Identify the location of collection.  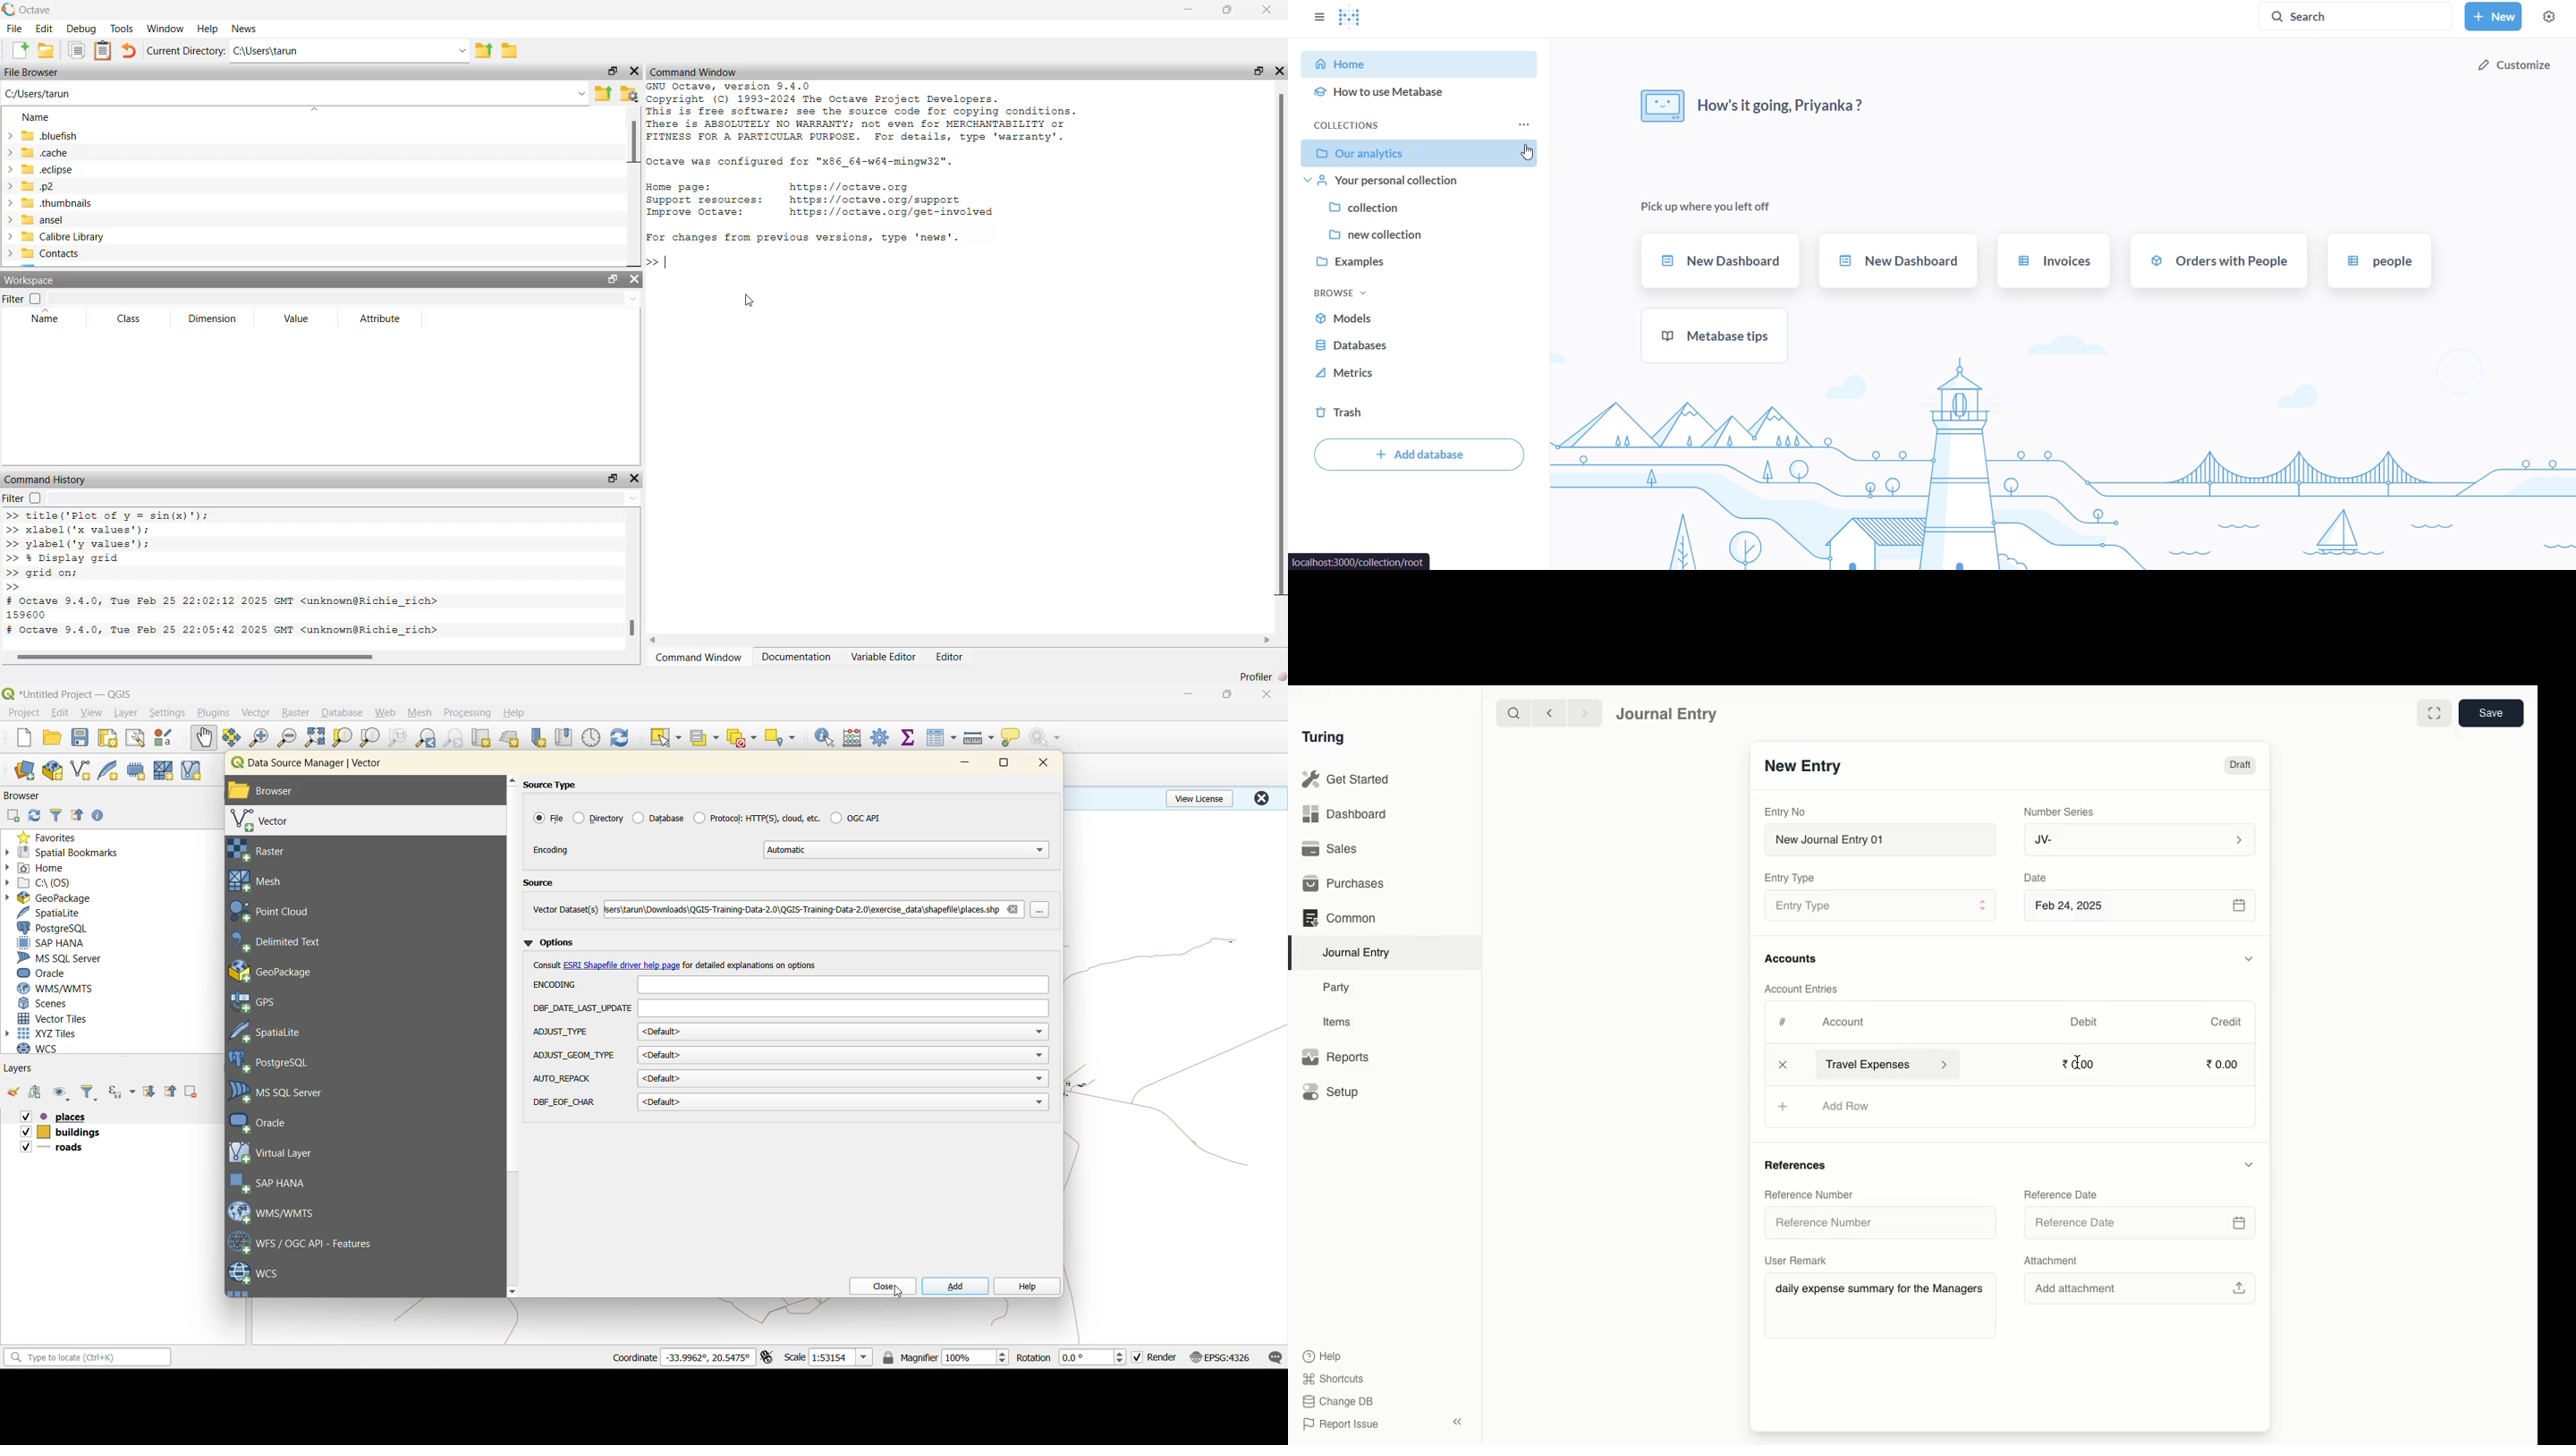
(1423, 208).